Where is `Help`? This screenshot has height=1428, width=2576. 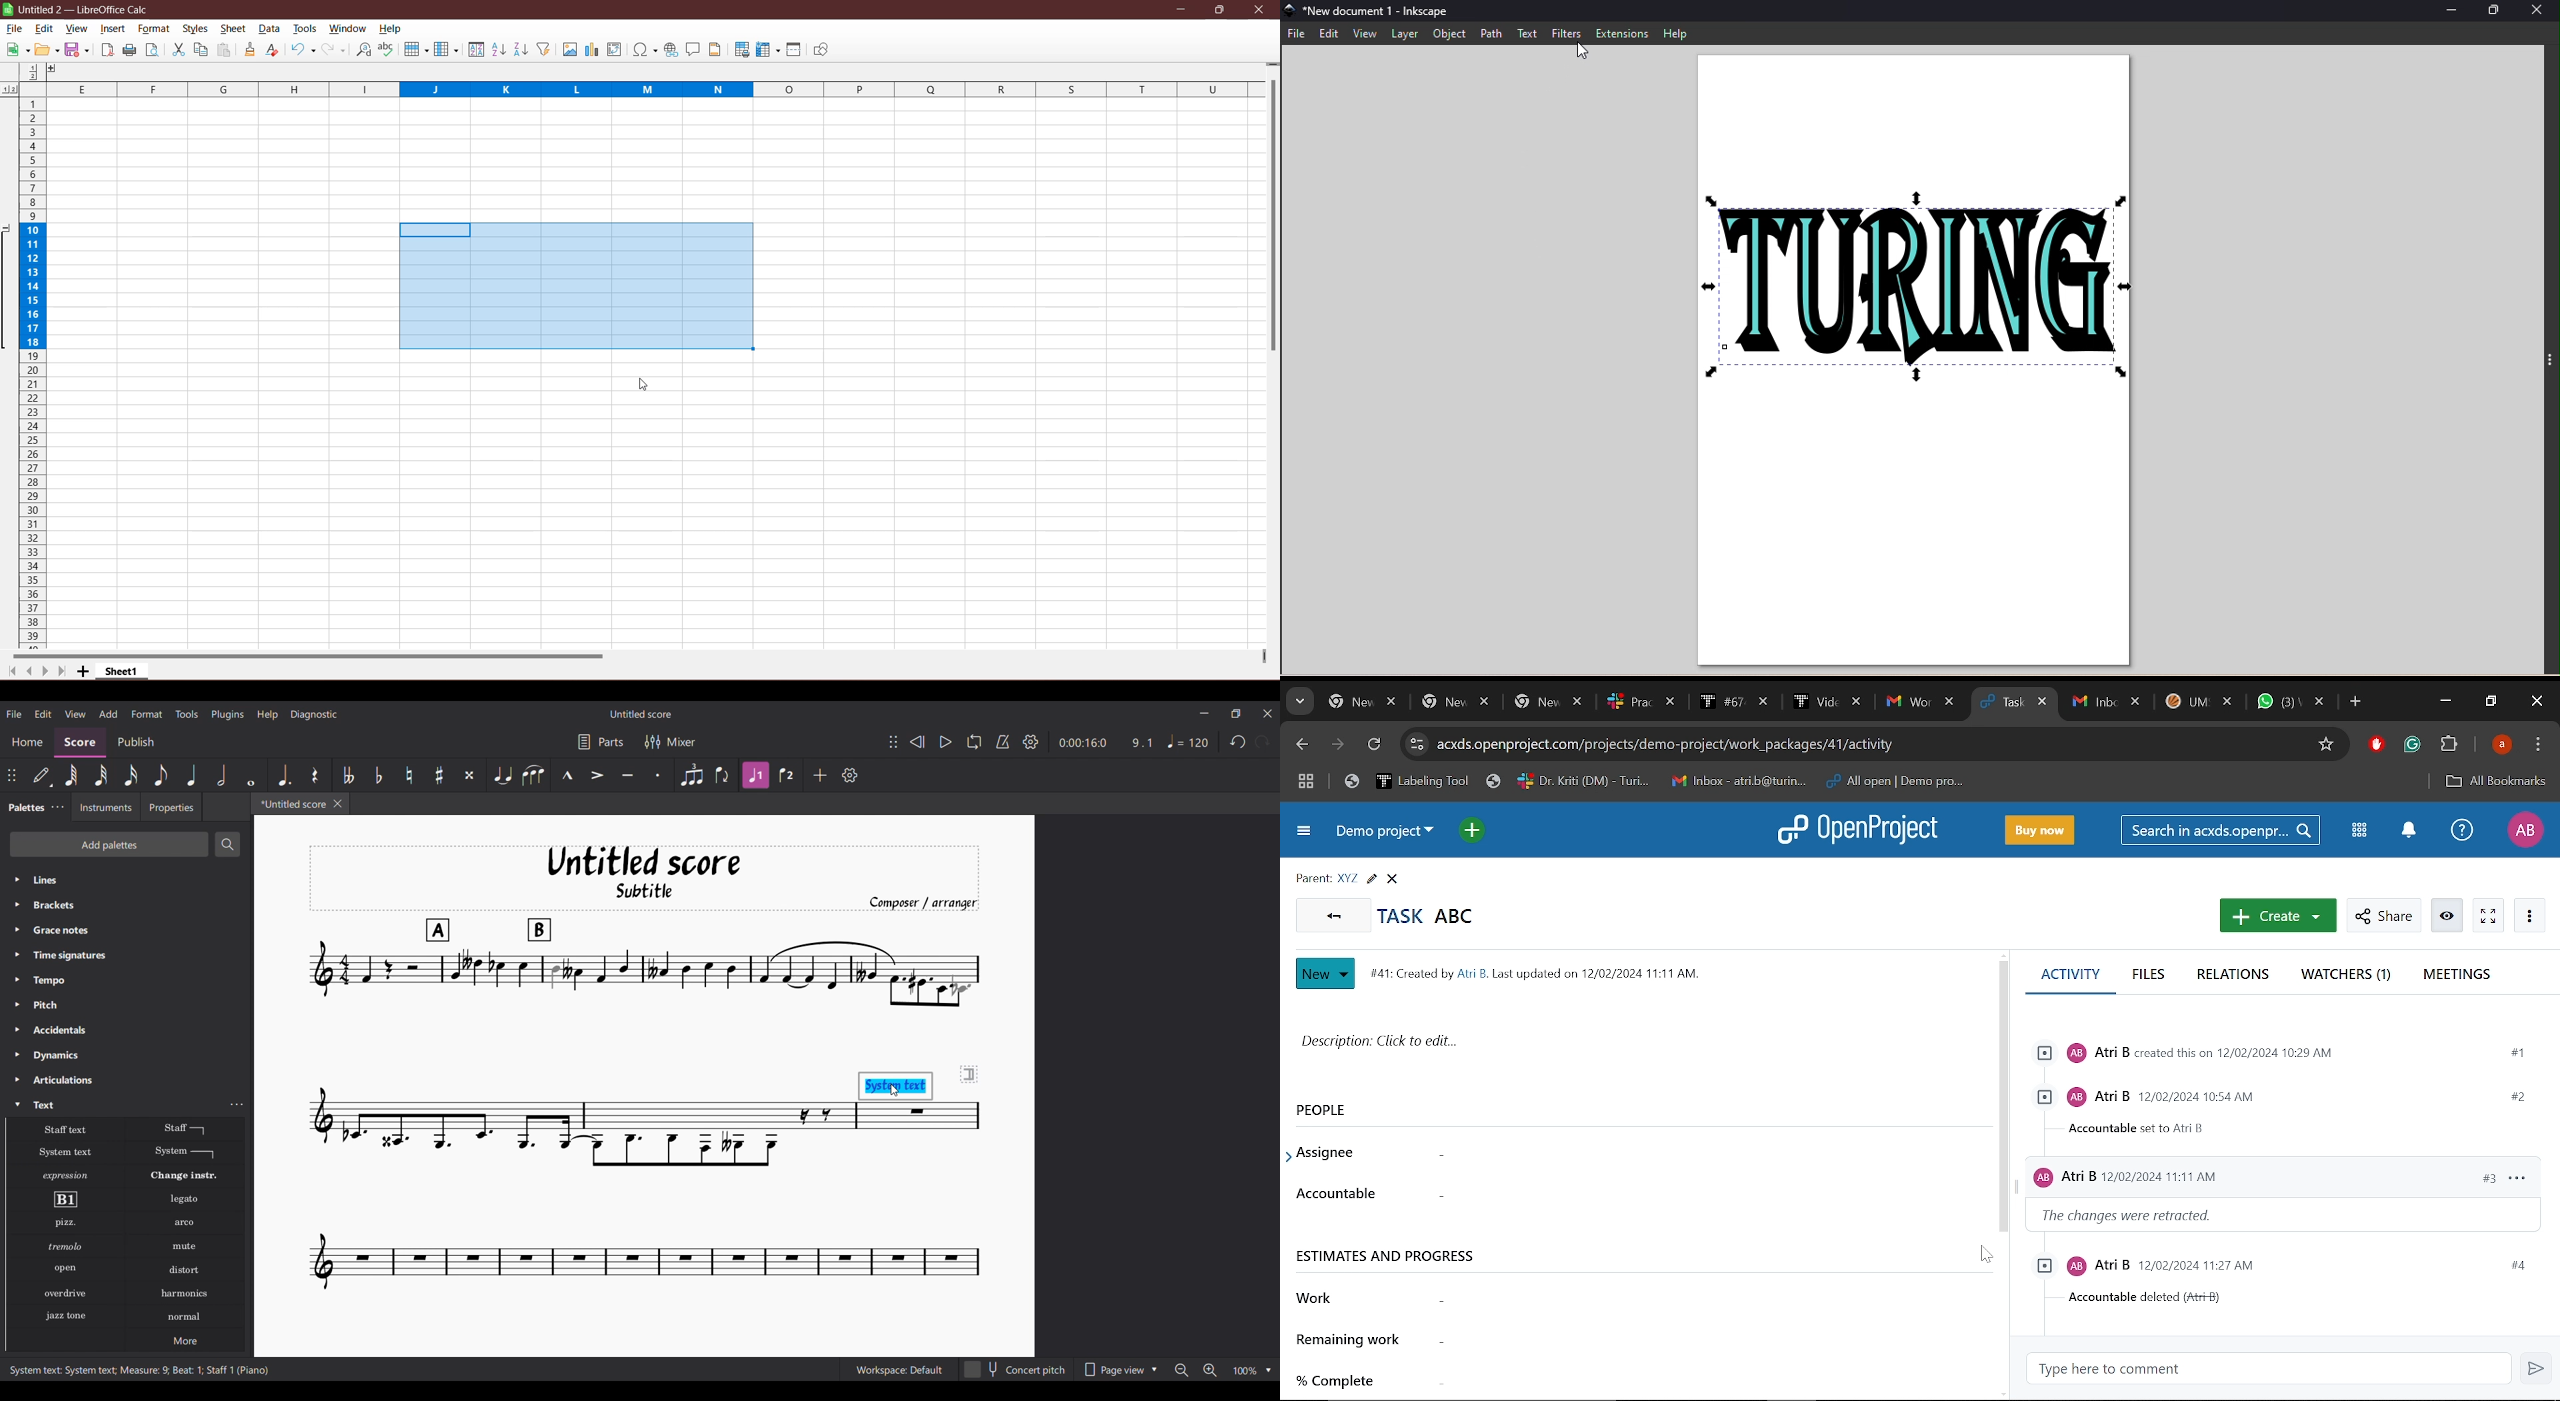
Help is located at coordinates (391, 30).